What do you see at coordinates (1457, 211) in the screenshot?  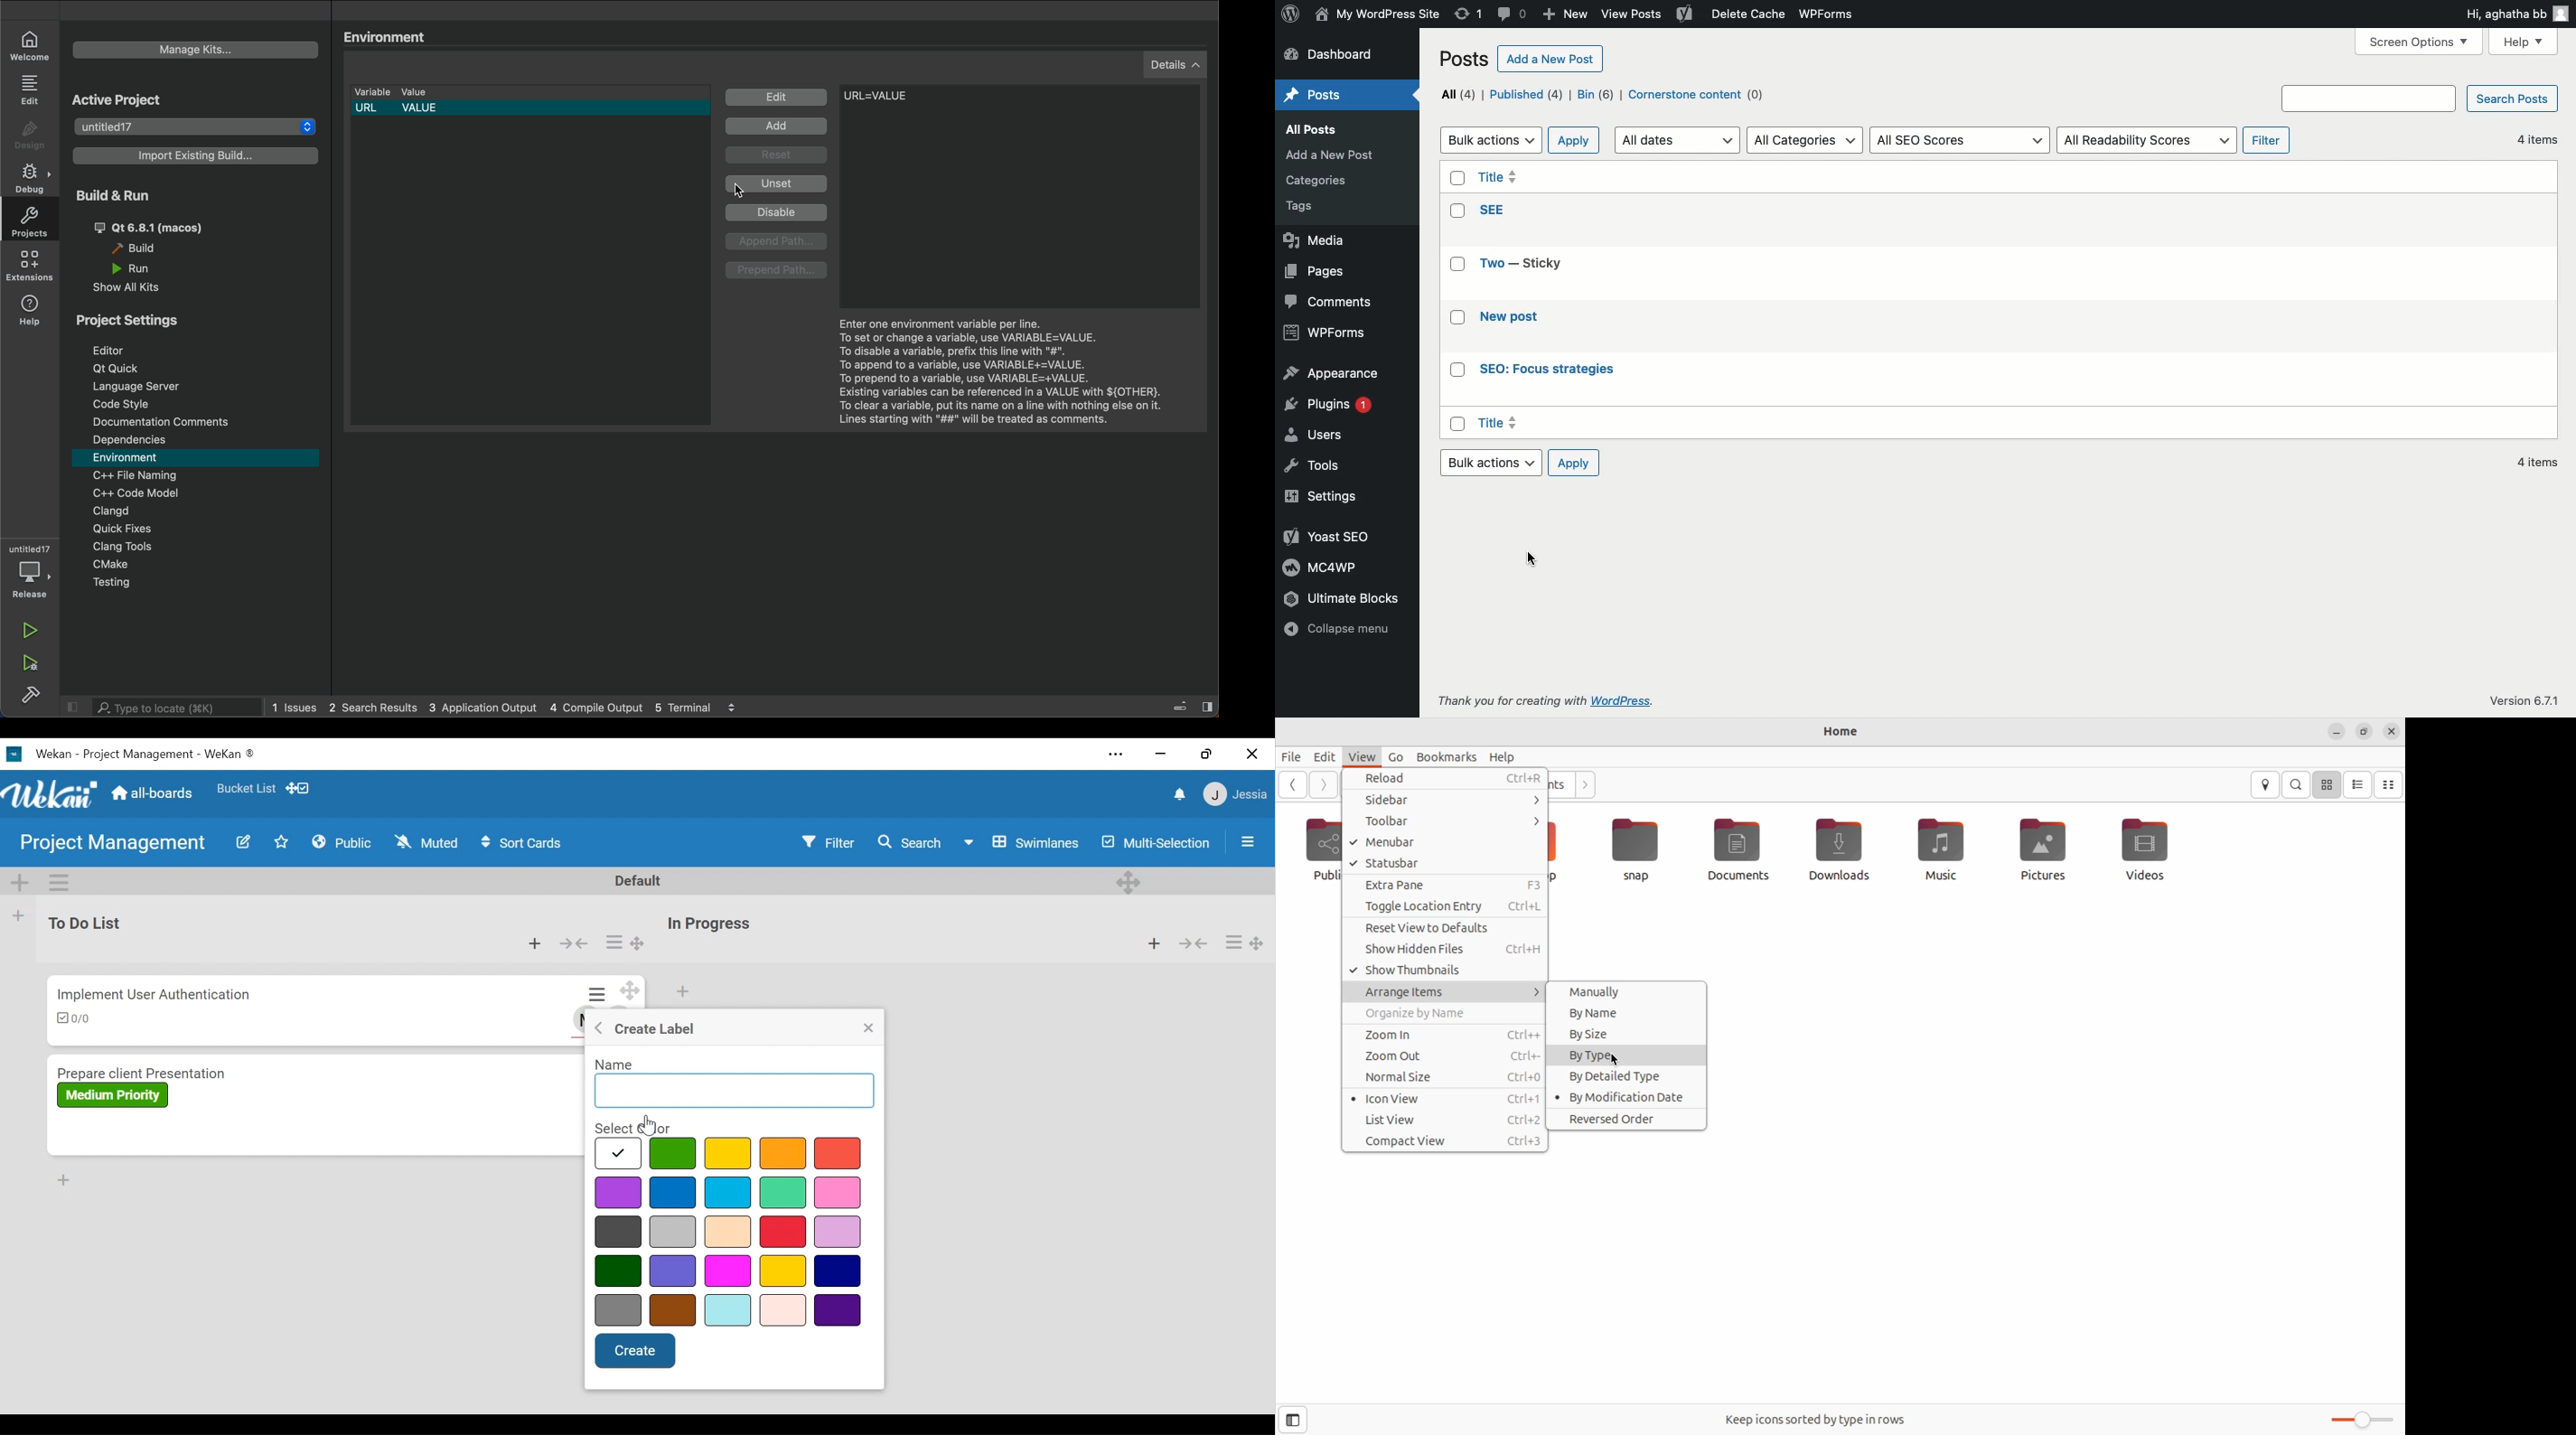 I see `Checkbox` at bounding box center [1457, 211].